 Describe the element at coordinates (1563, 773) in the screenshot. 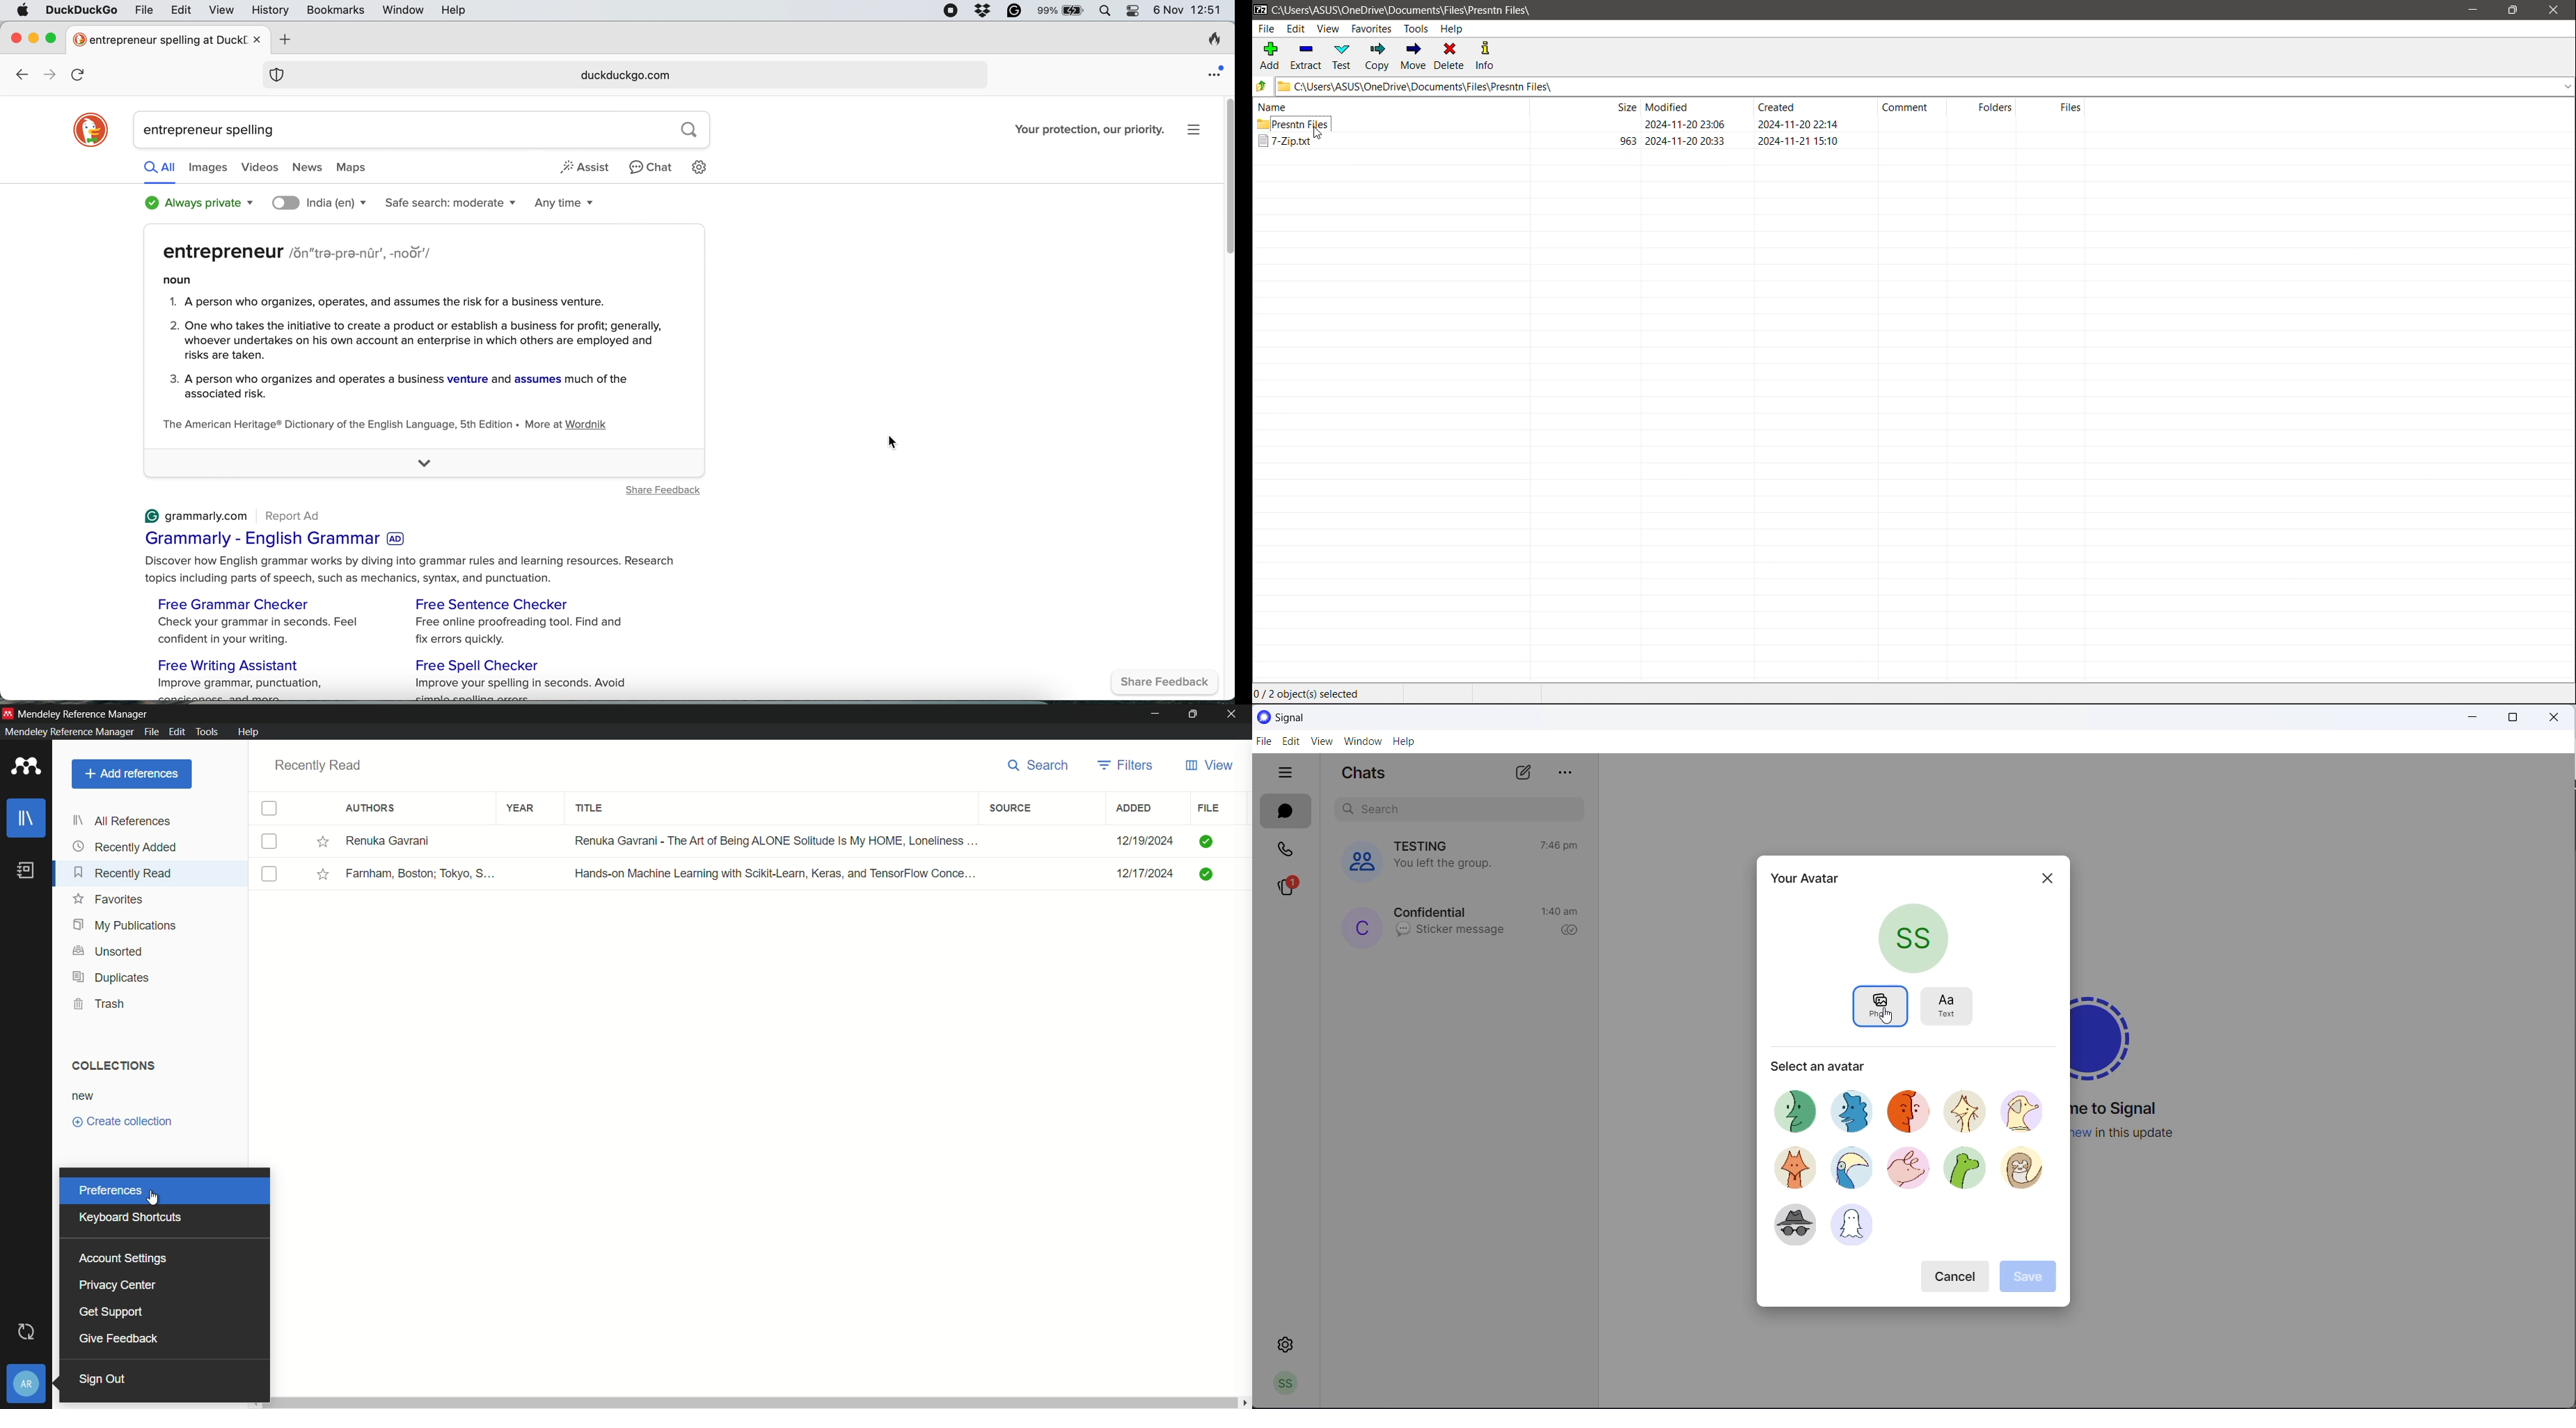

I see `more options` at that location.